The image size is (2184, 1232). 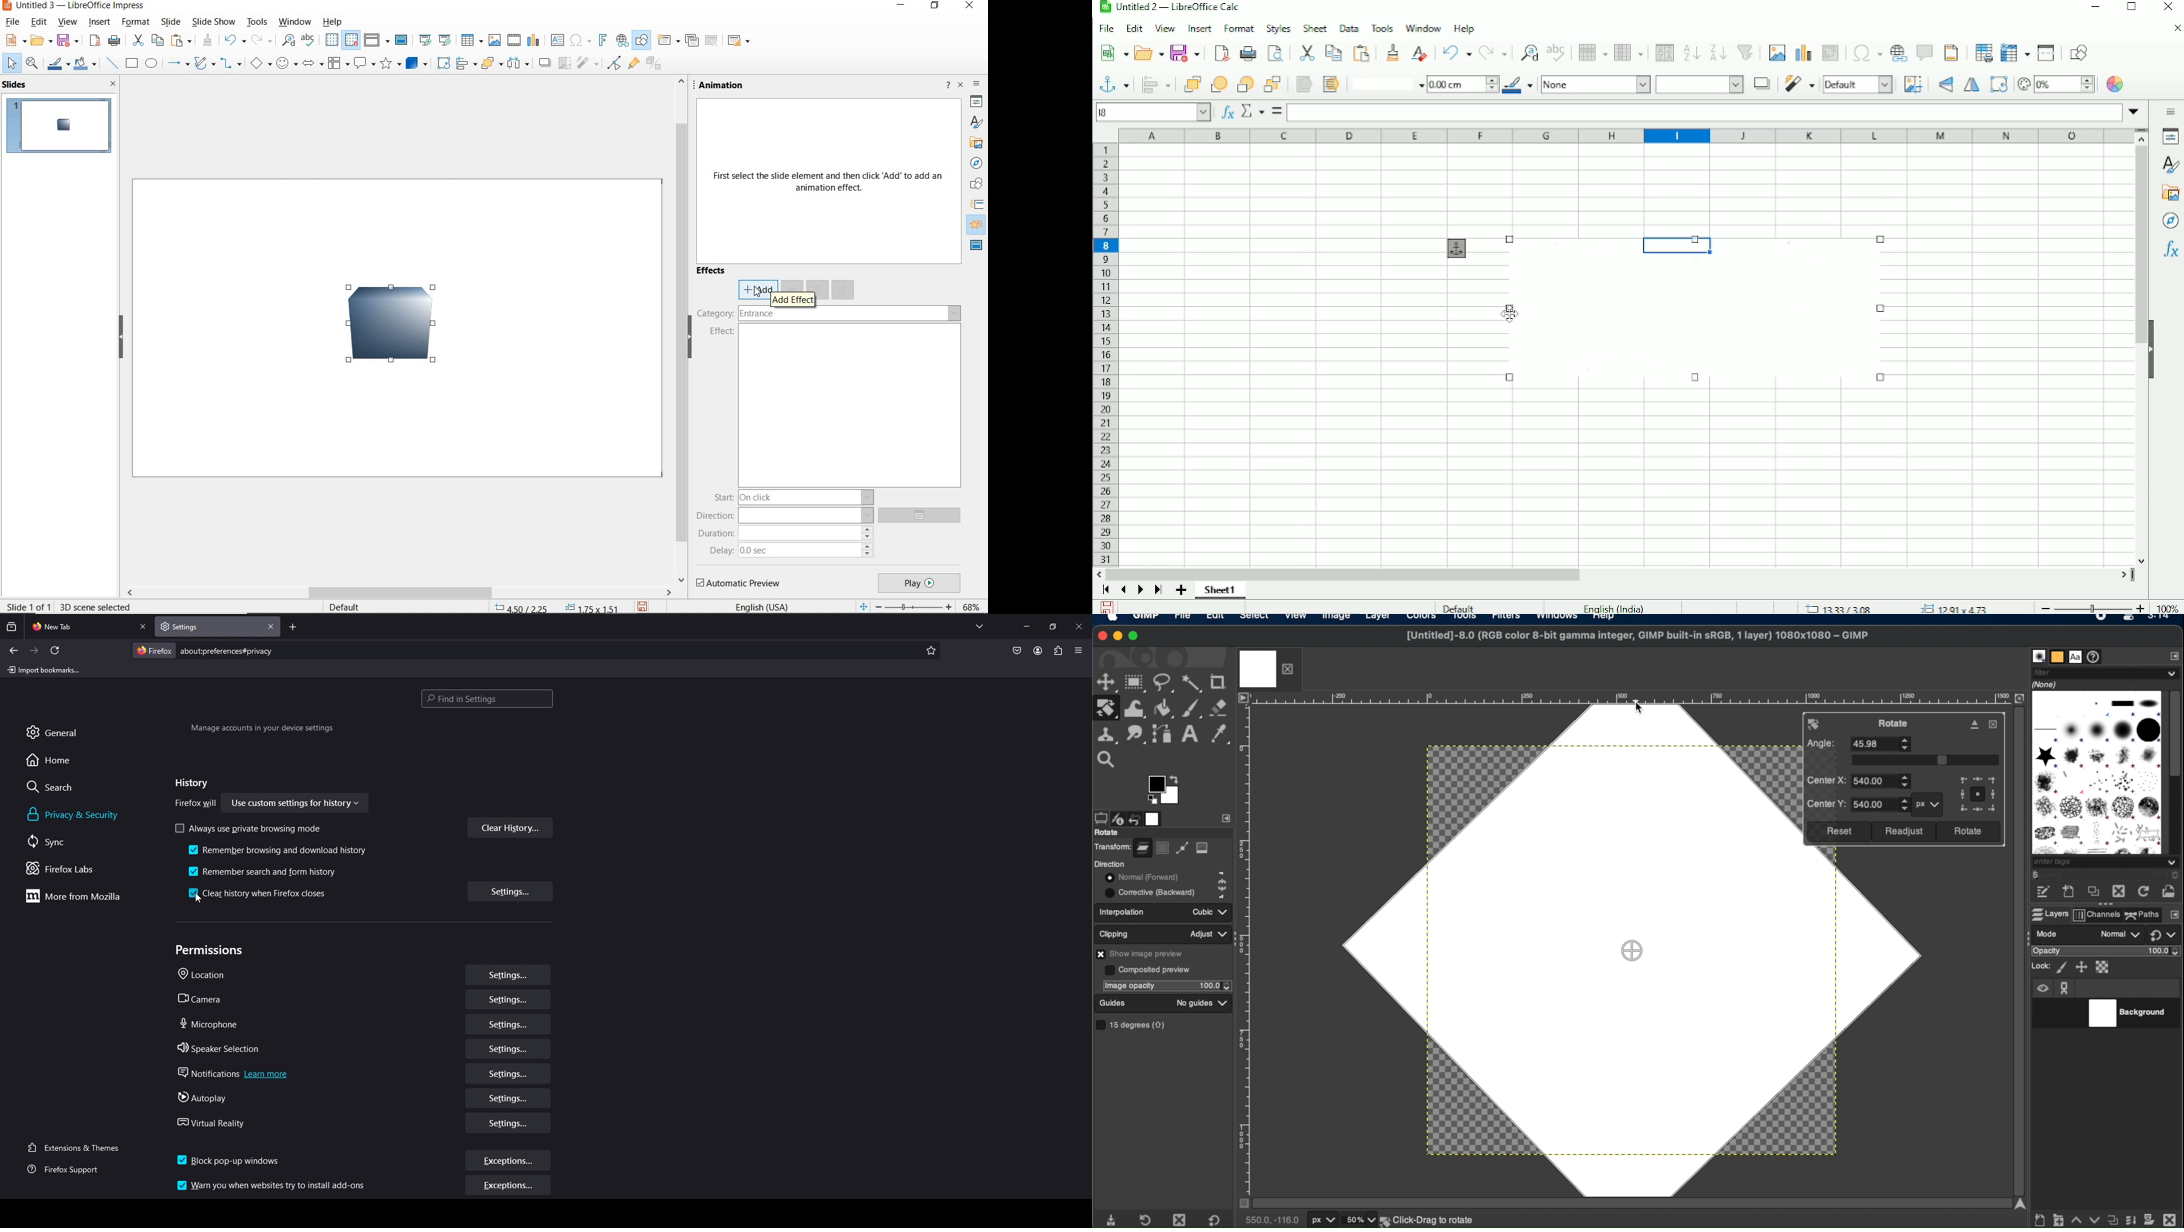 What do you see at coordinates (2171, 221) in the screenshot?
I see `Navigator` at bounding box center [2171, 221].